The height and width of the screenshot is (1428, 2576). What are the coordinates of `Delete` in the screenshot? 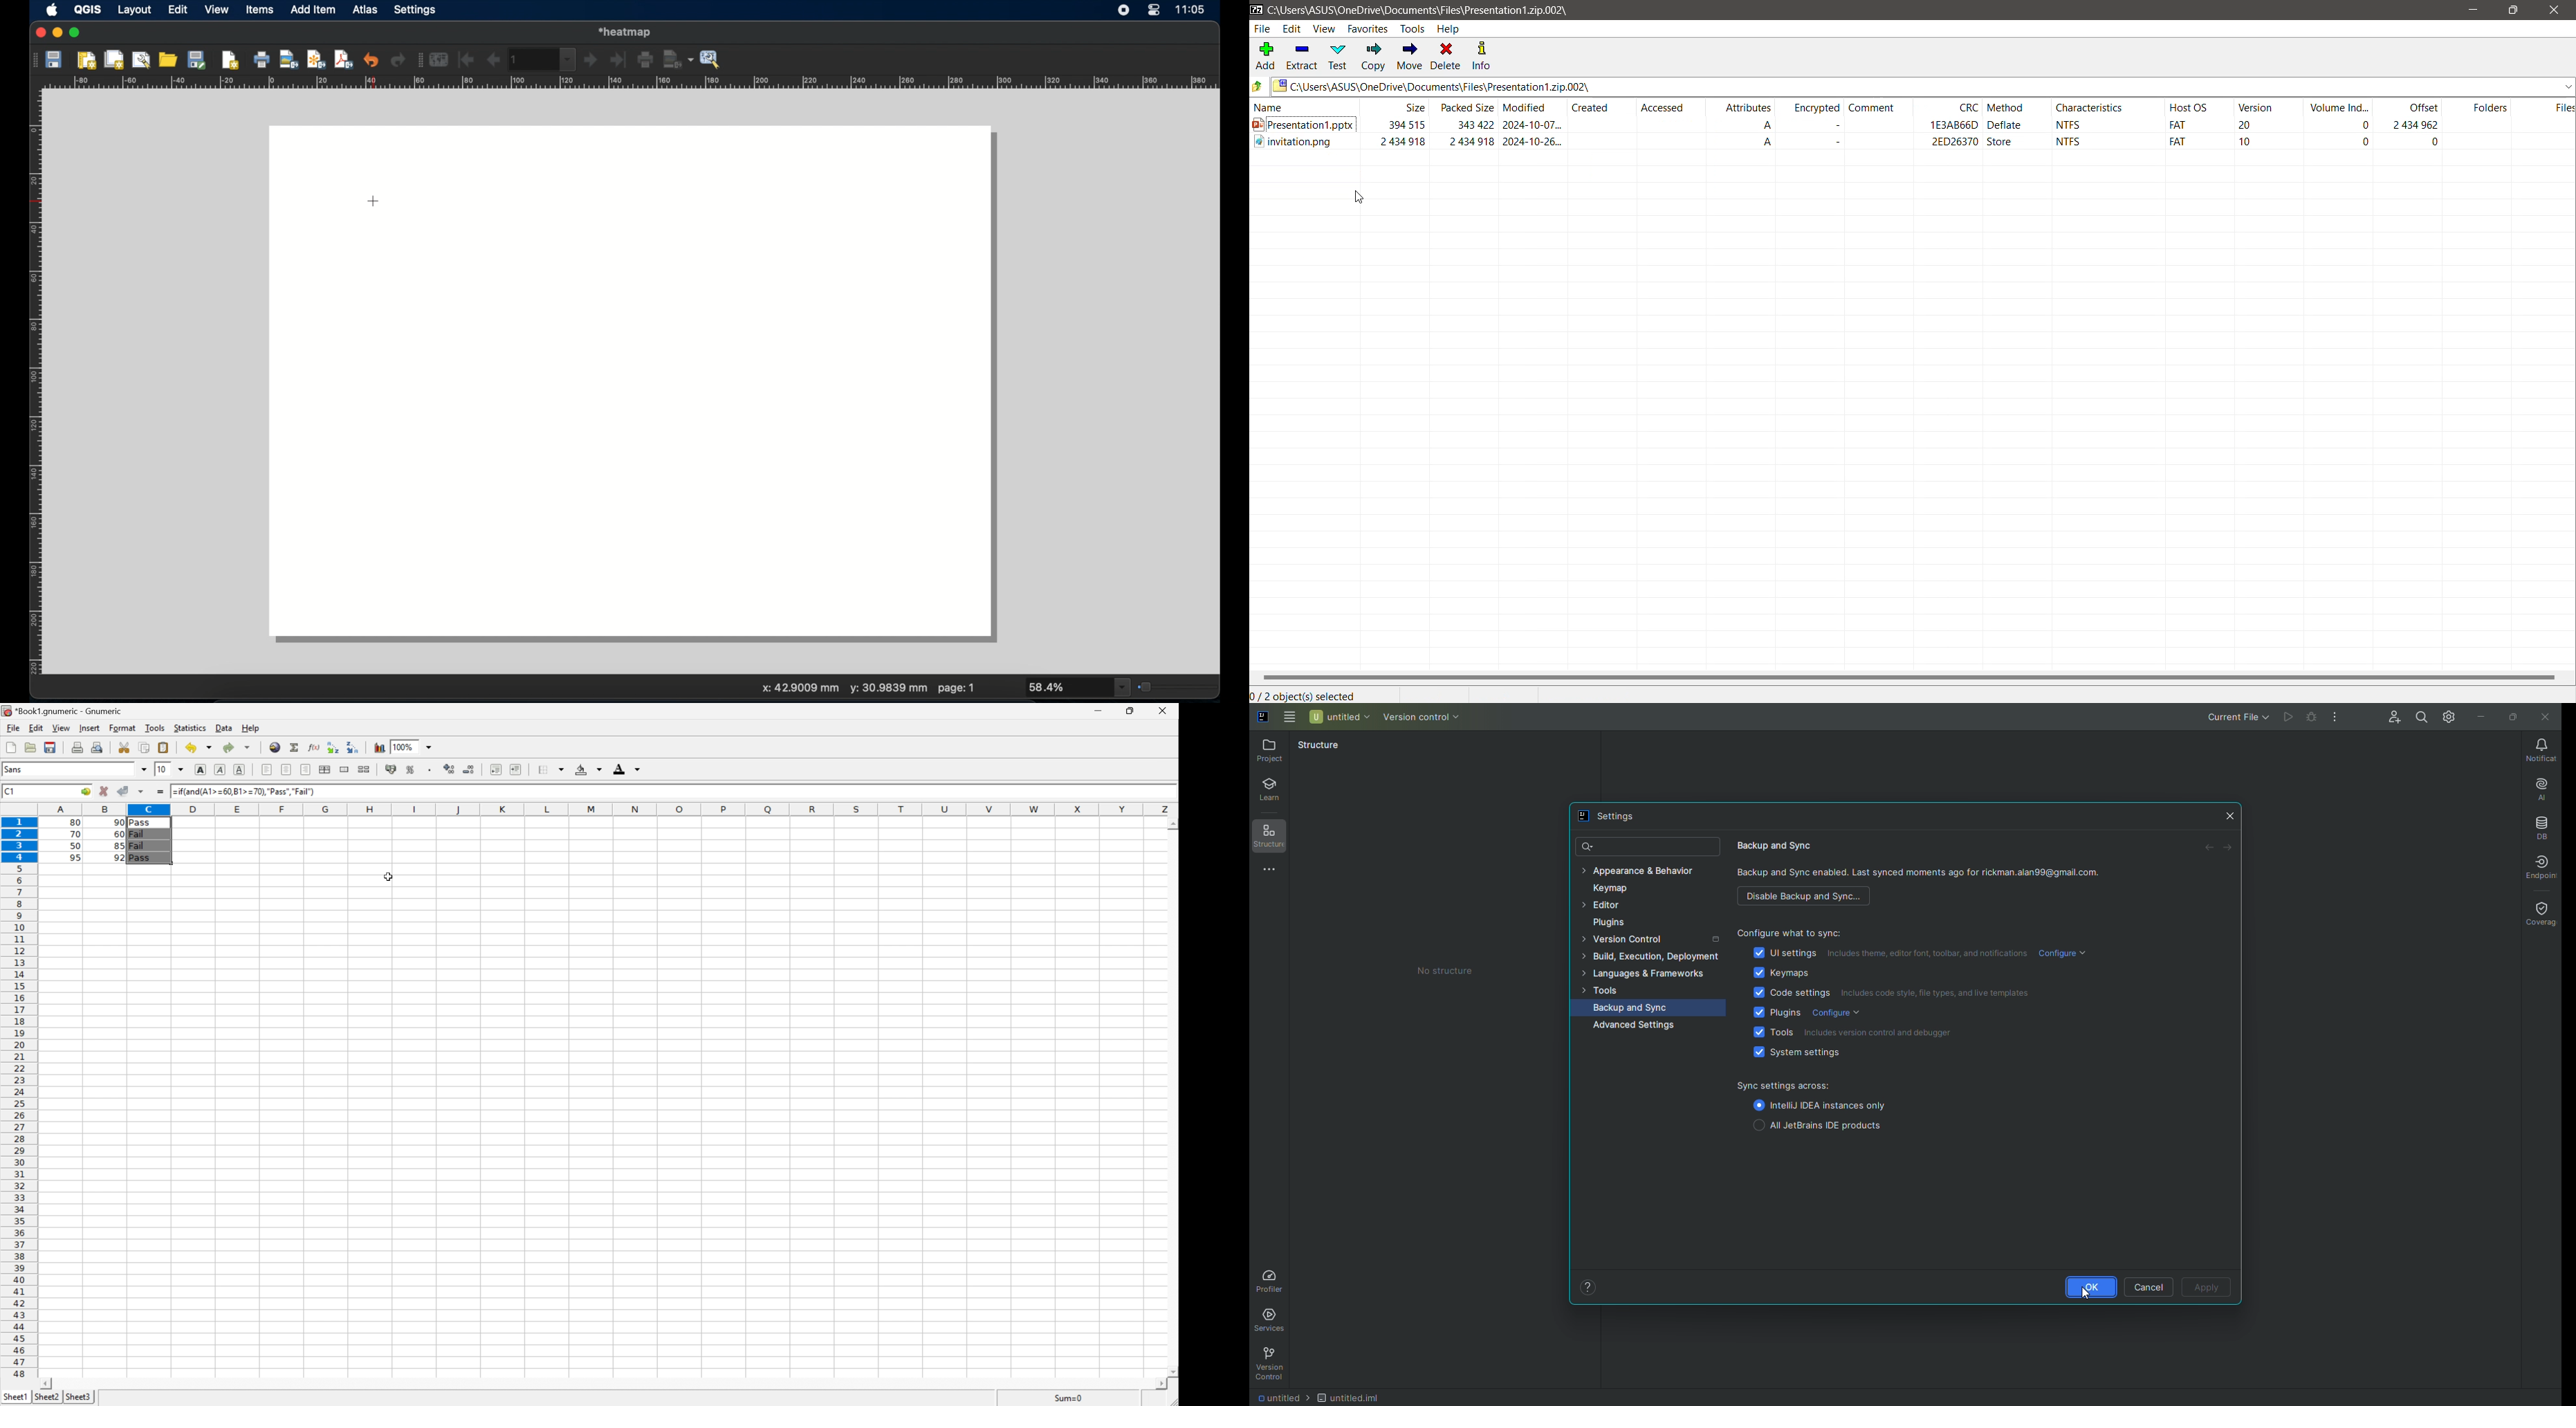 It's located at (1446, 56).